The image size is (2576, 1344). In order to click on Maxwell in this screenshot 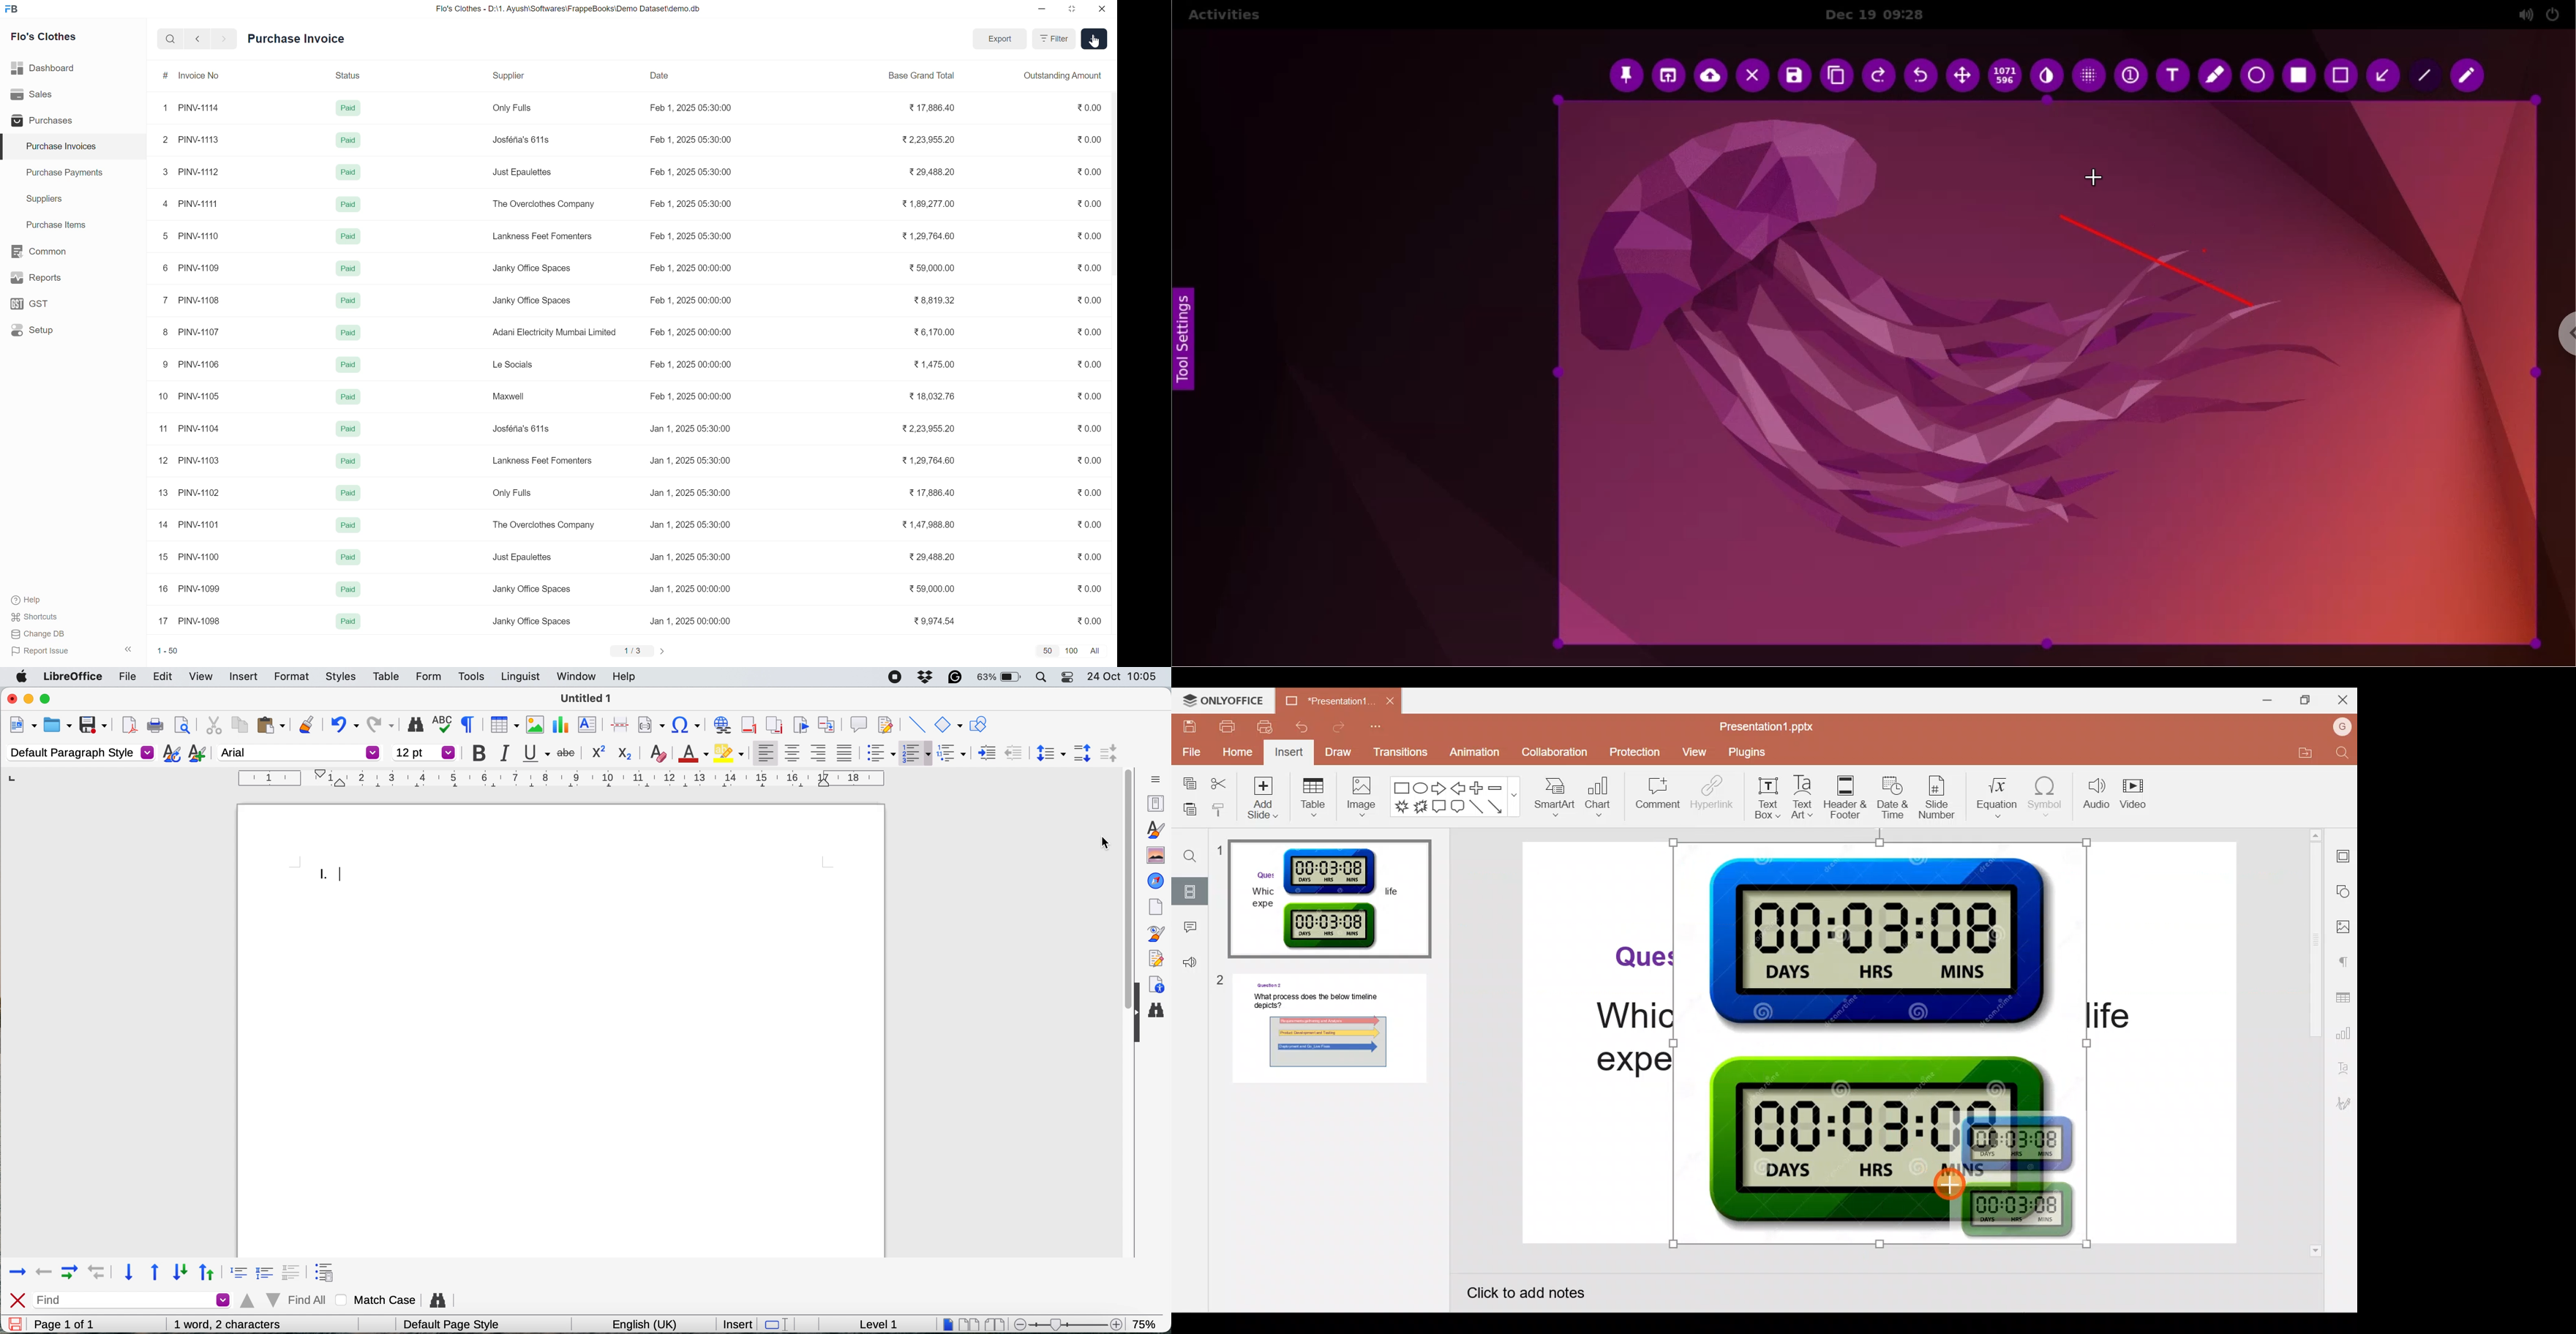, I will do `click(510, 396)`.